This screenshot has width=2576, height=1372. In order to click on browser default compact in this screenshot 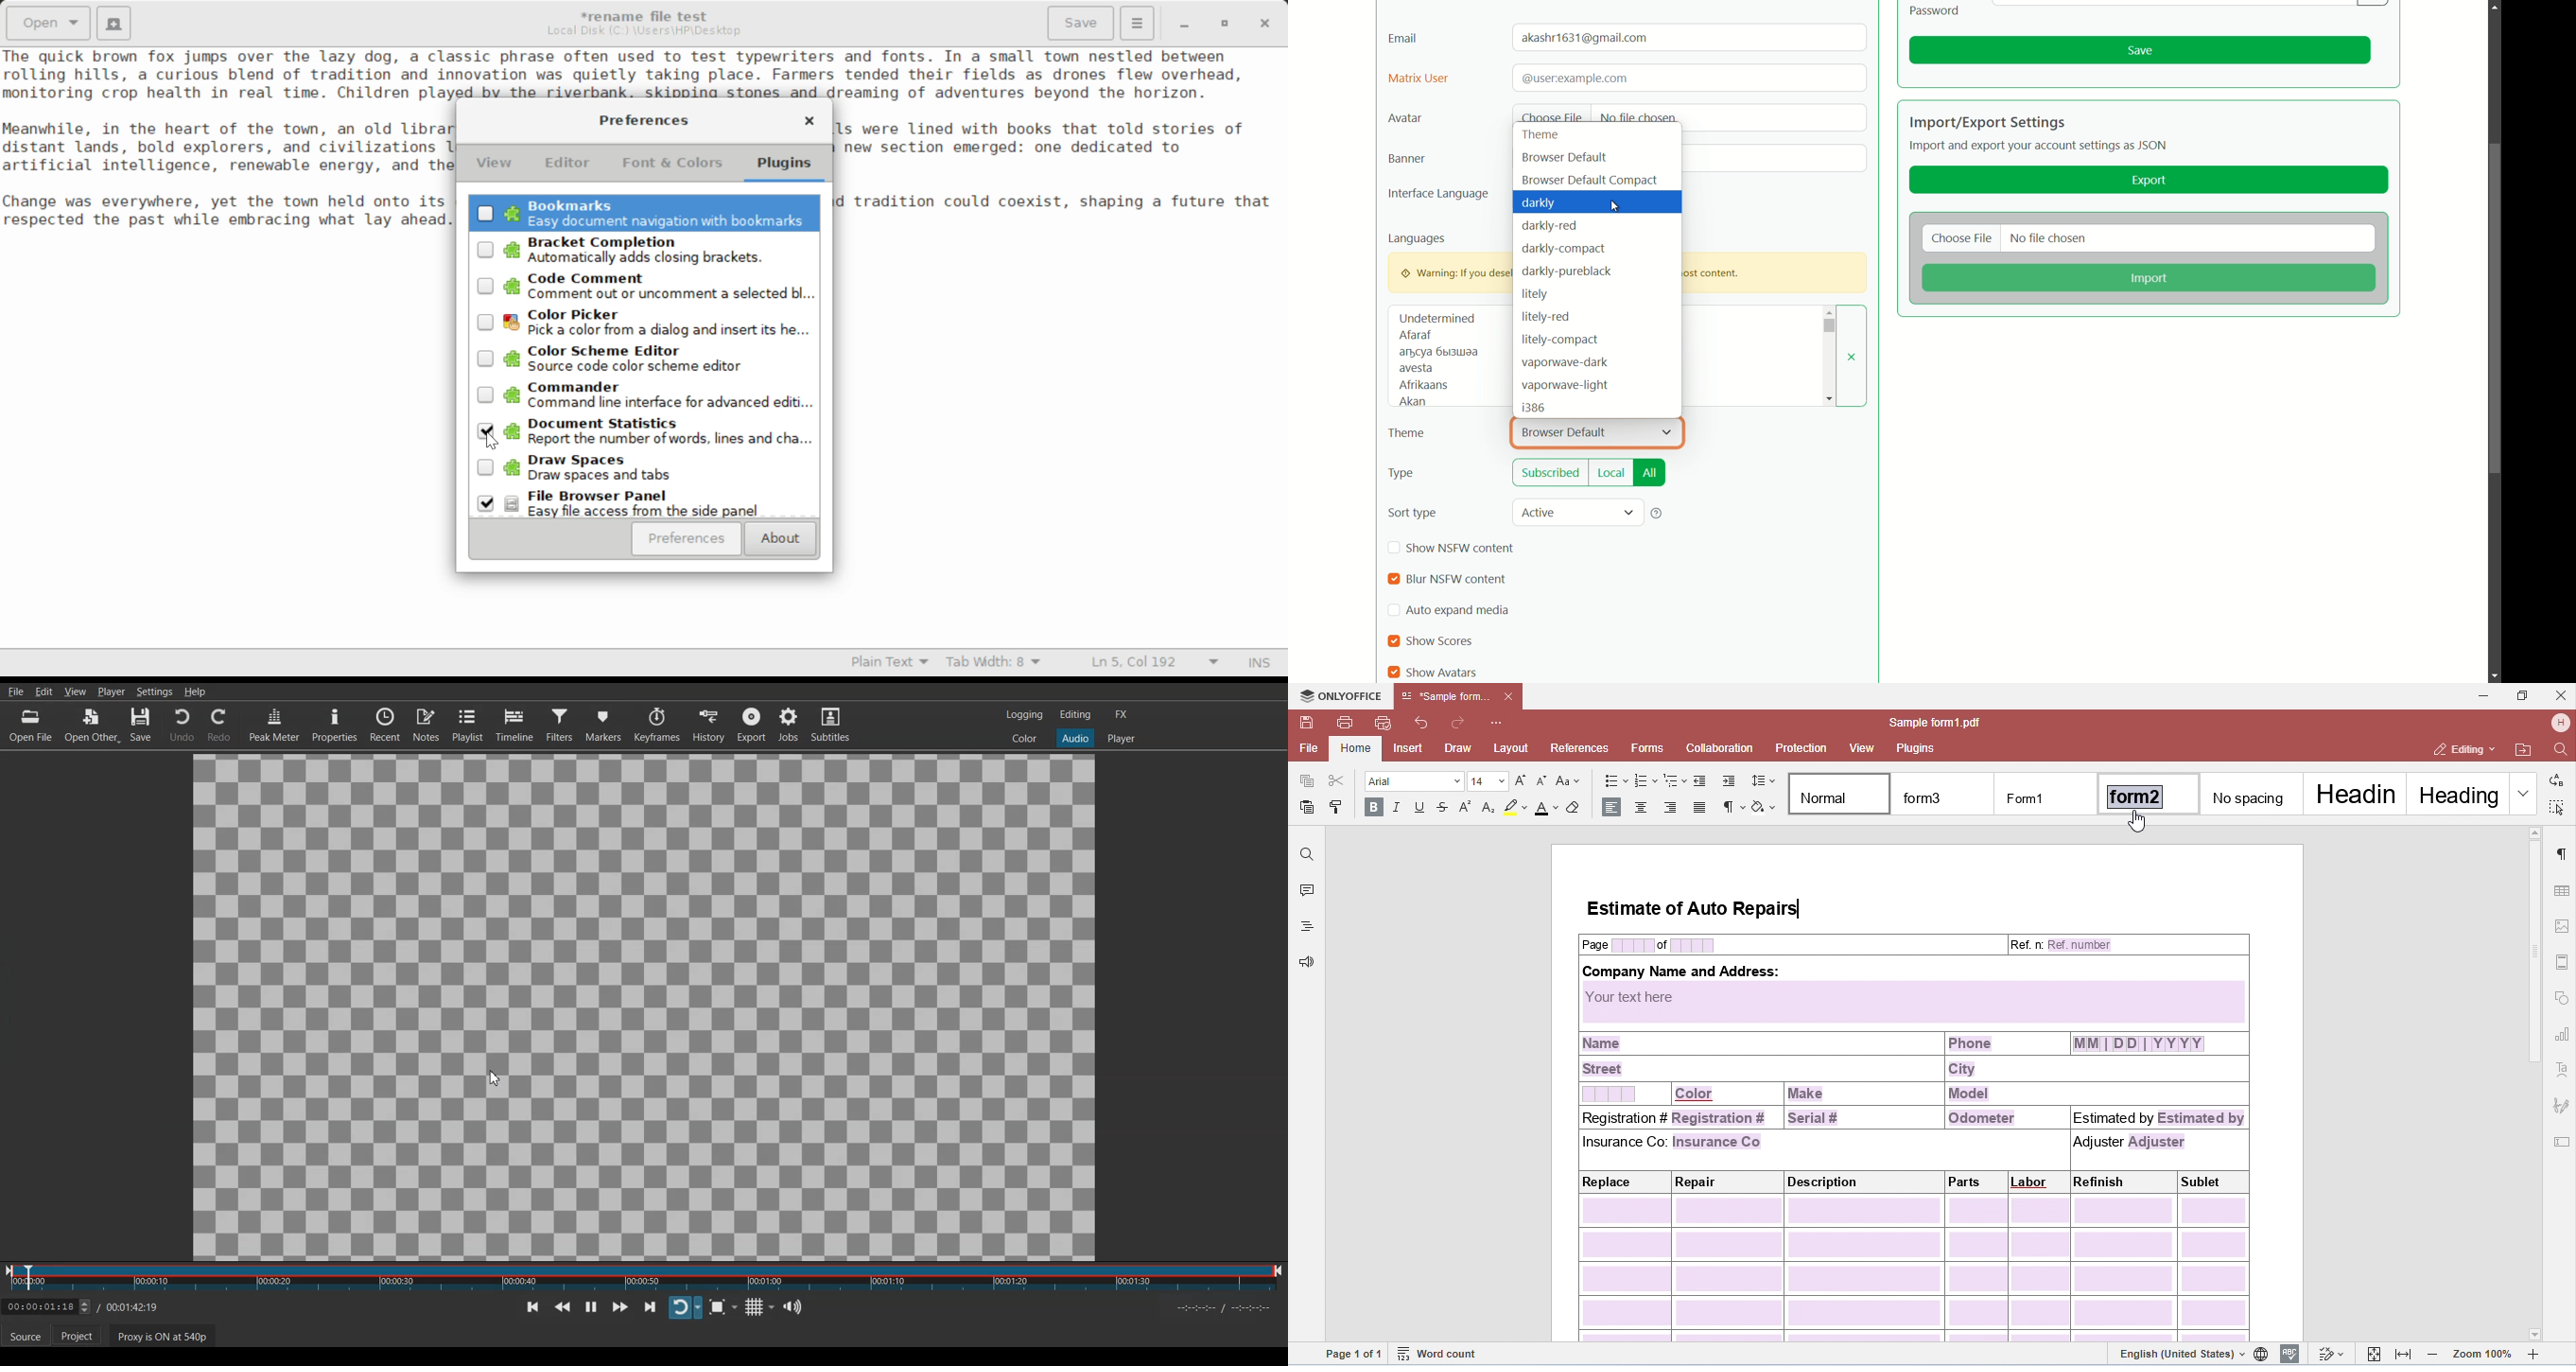, I will do `click(1590, 180)`.